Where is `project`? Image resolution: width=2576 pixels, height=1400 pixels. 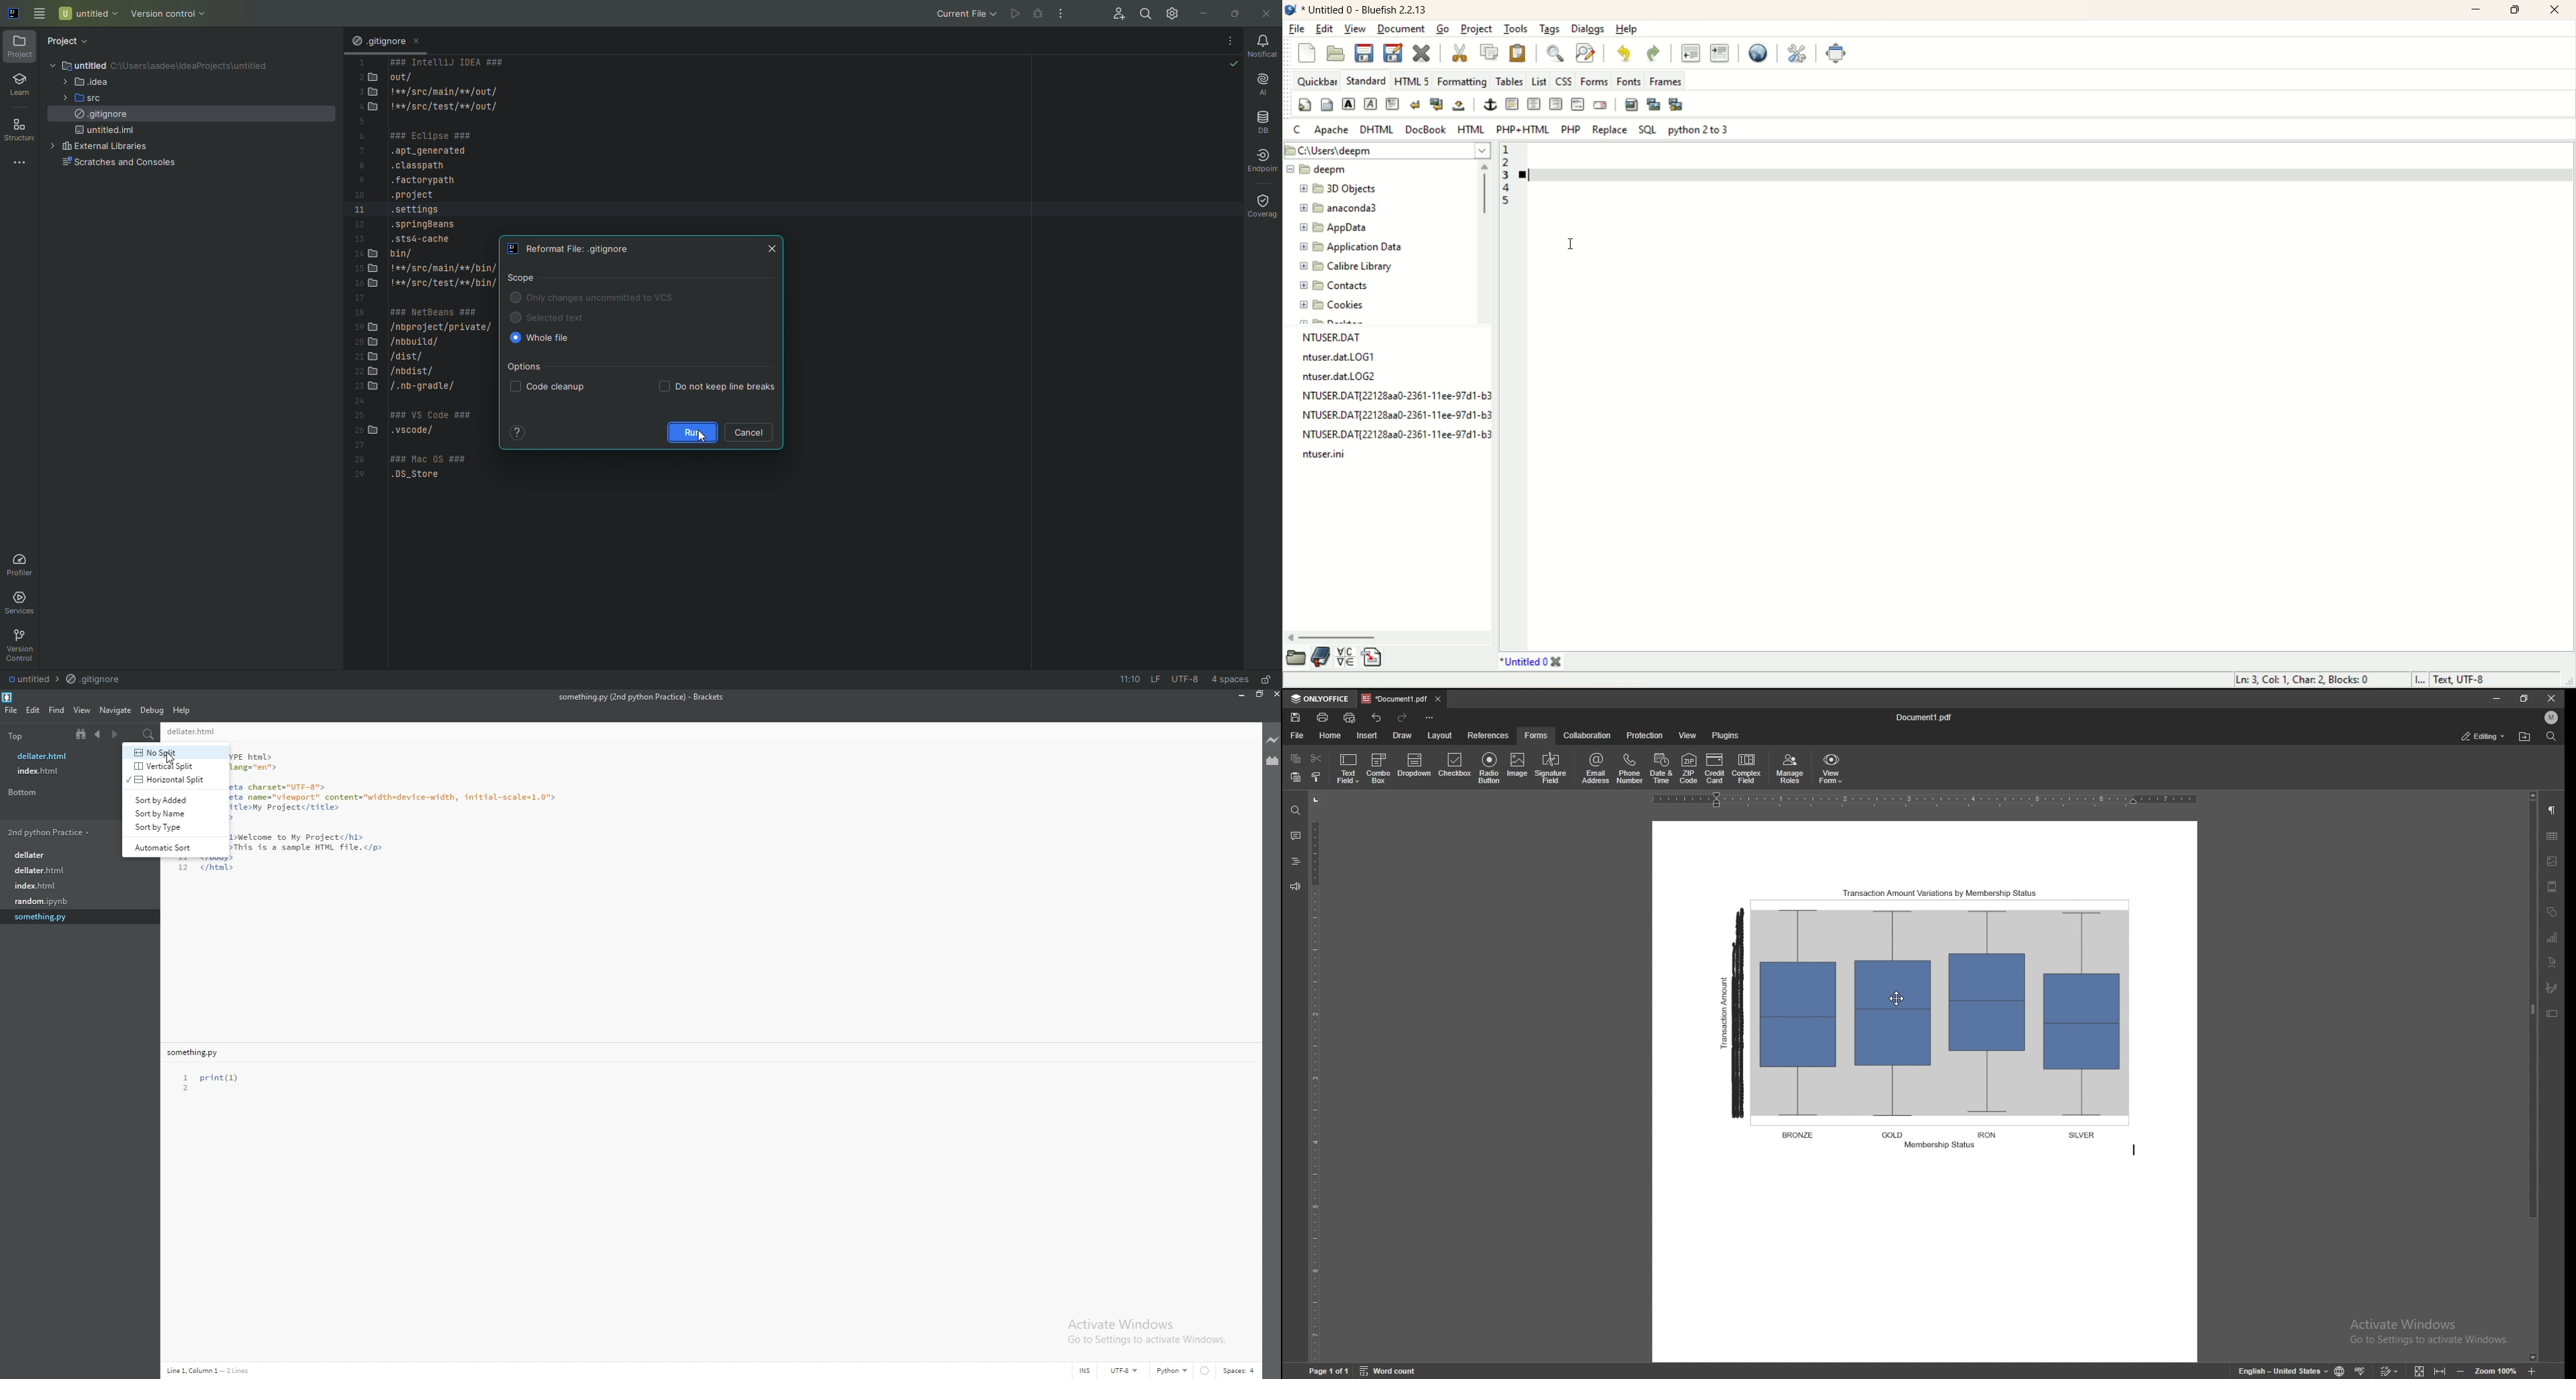 project is located at coordinates (1478, 28).